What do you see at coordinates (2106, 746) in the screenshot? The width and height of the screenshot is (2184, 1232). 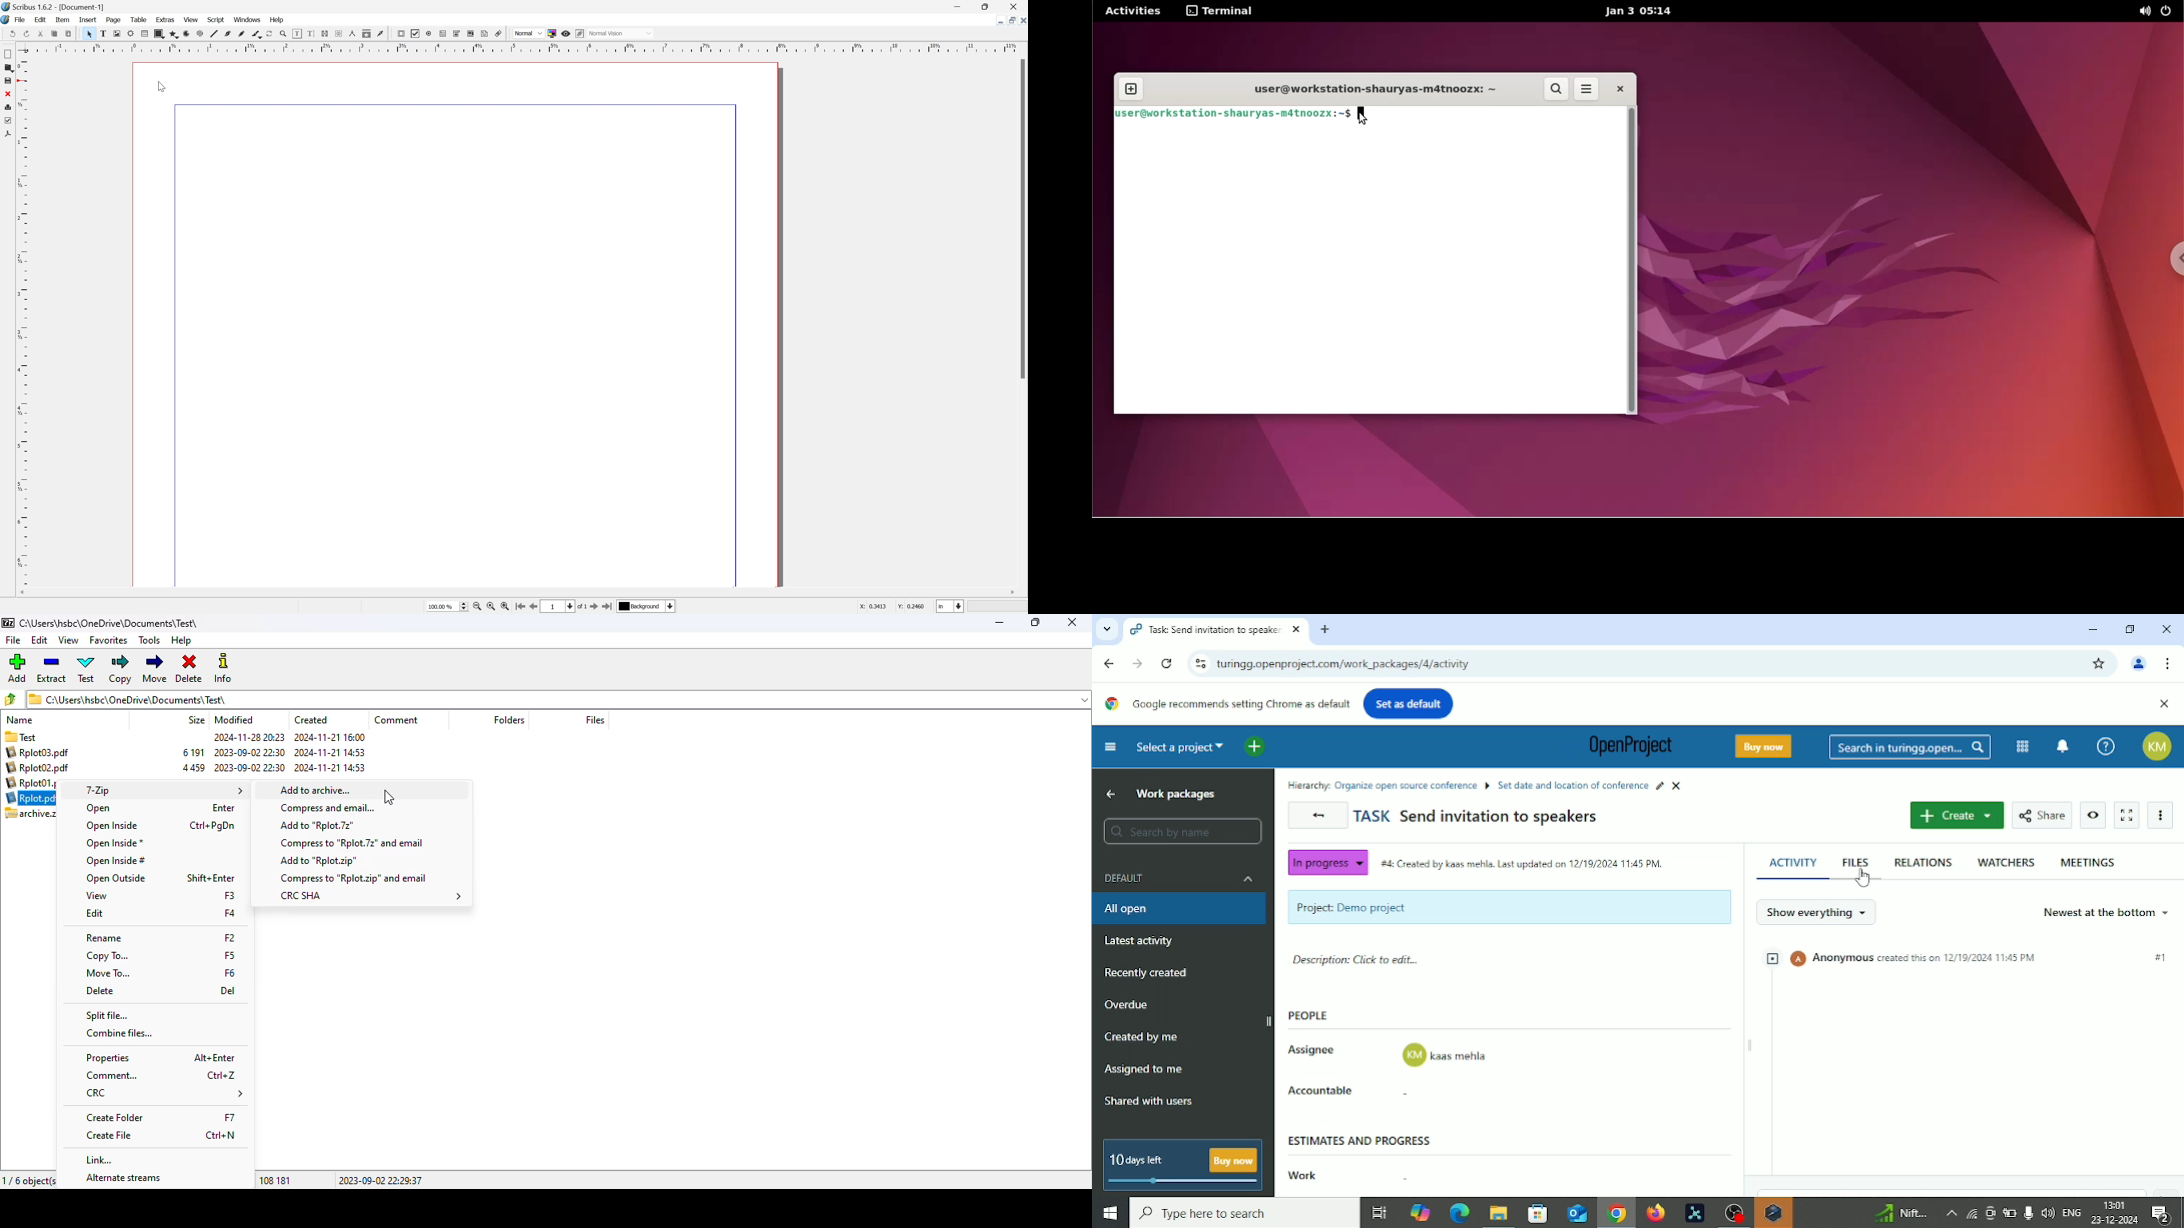 I see `Help` at bounding box center [2106, 746].